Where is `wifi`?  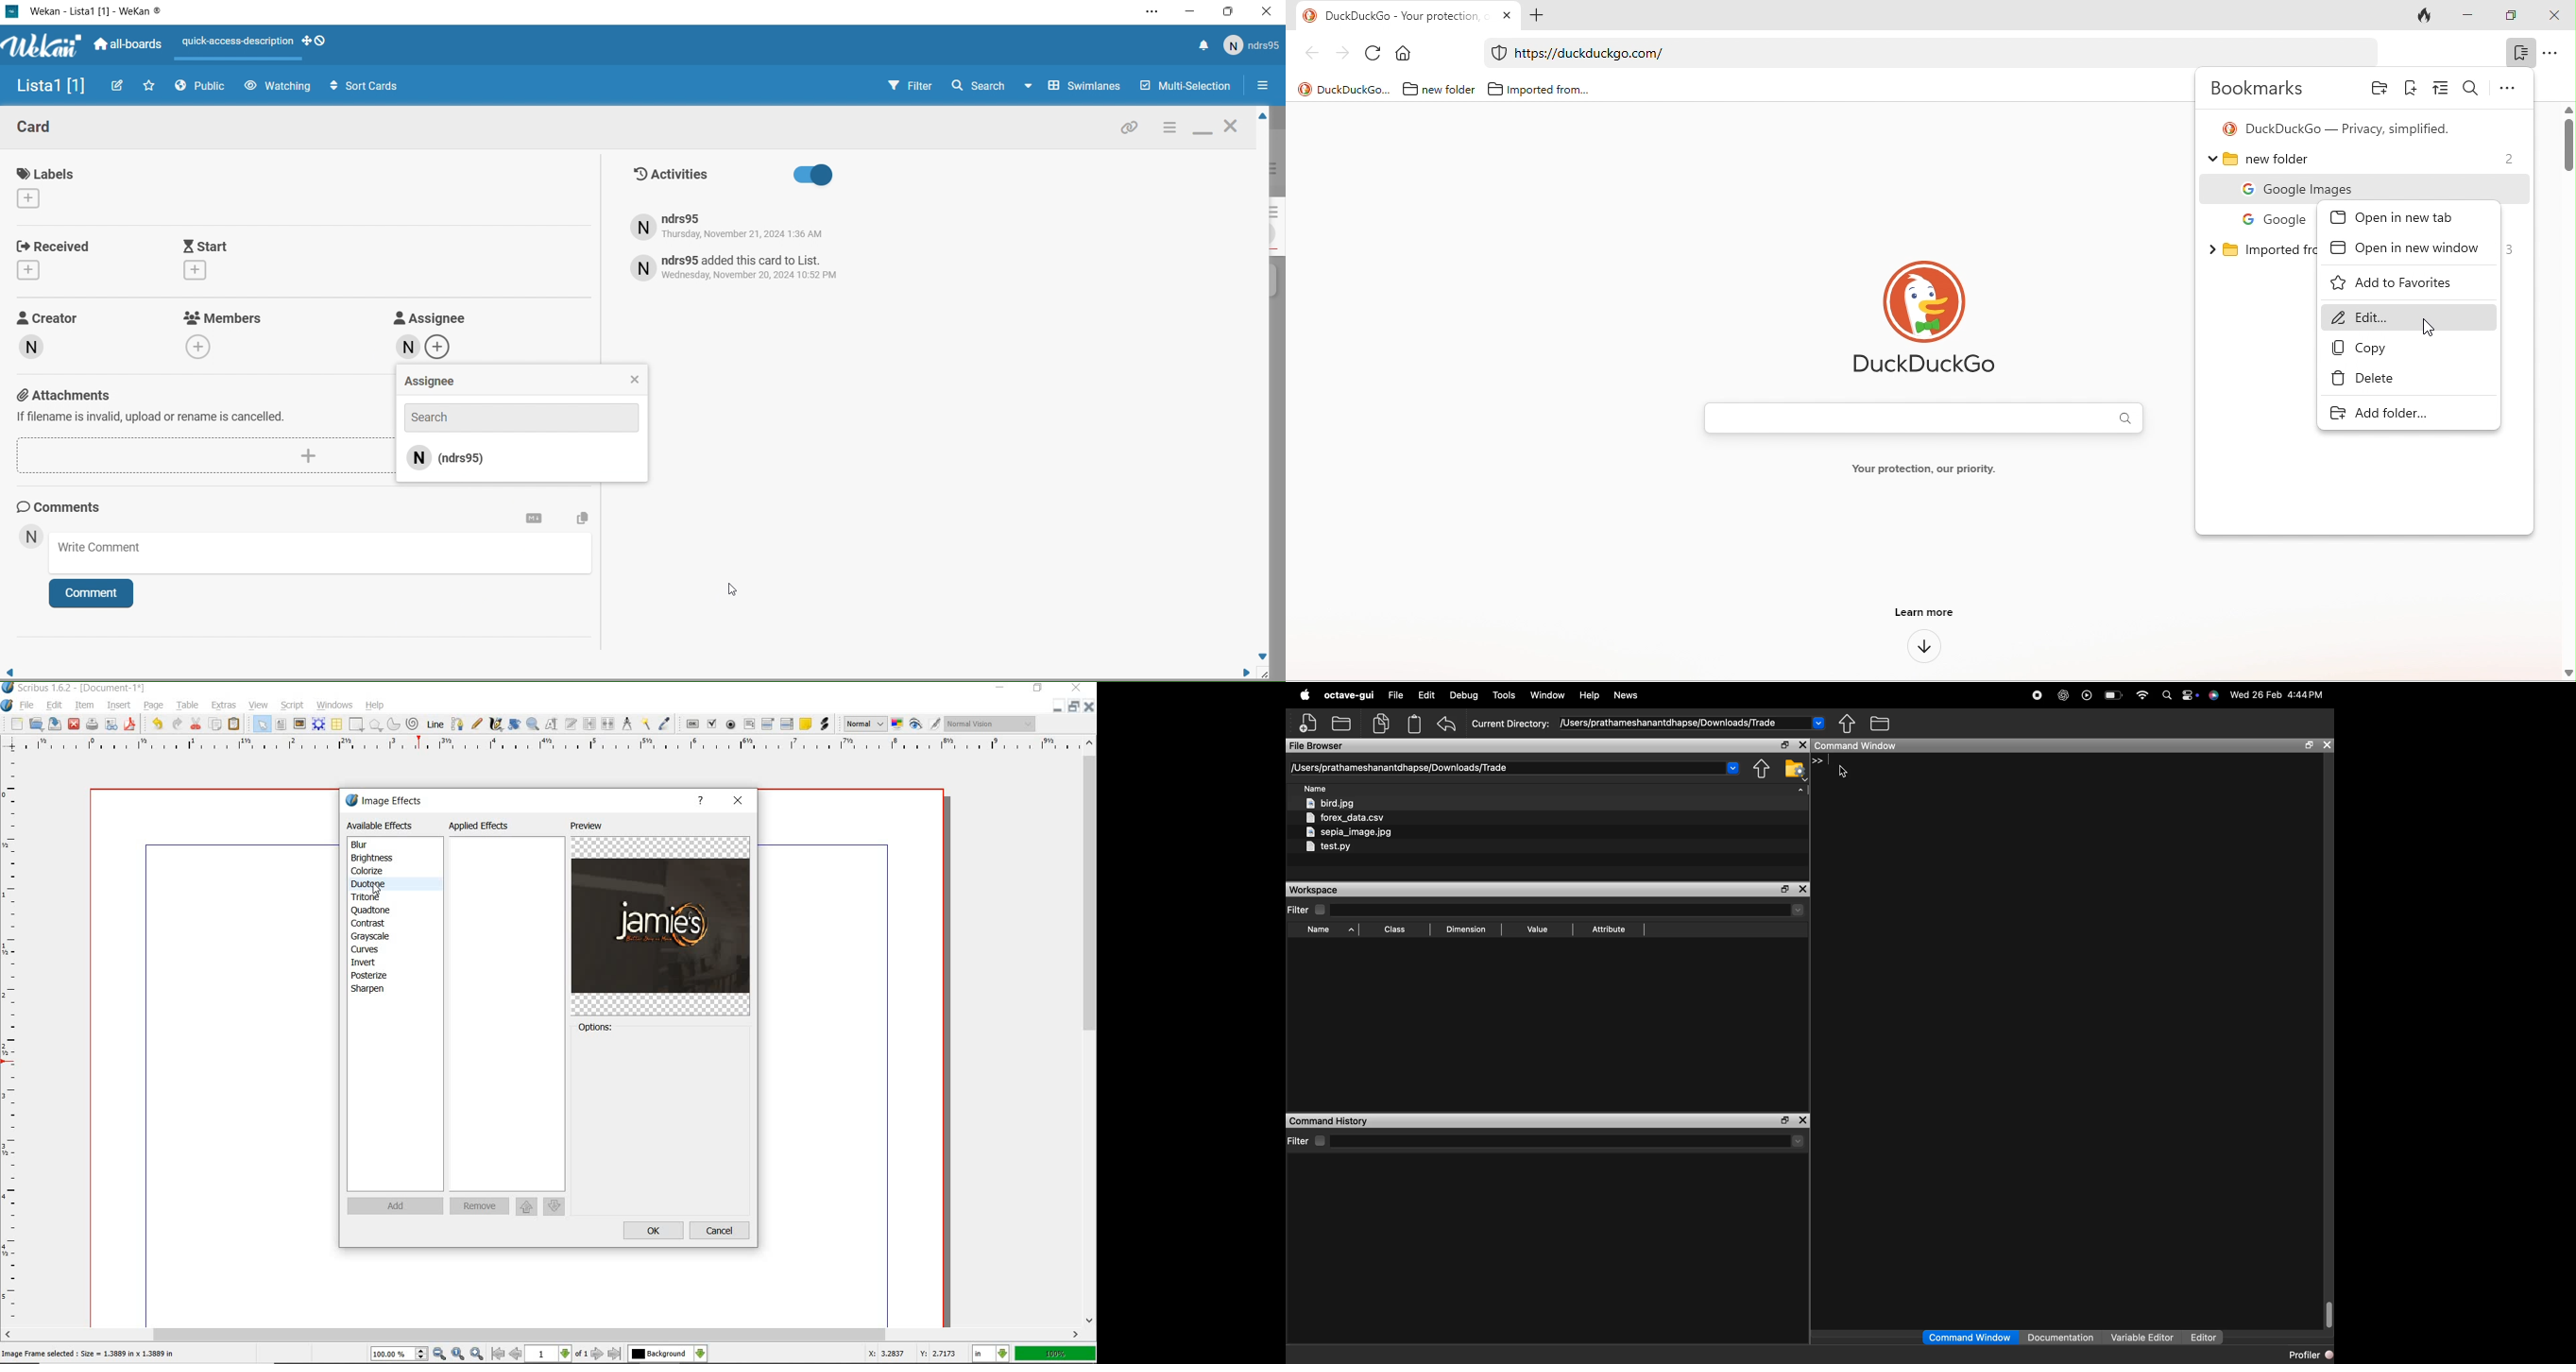 wifi is located at coordinates (2142, 696).